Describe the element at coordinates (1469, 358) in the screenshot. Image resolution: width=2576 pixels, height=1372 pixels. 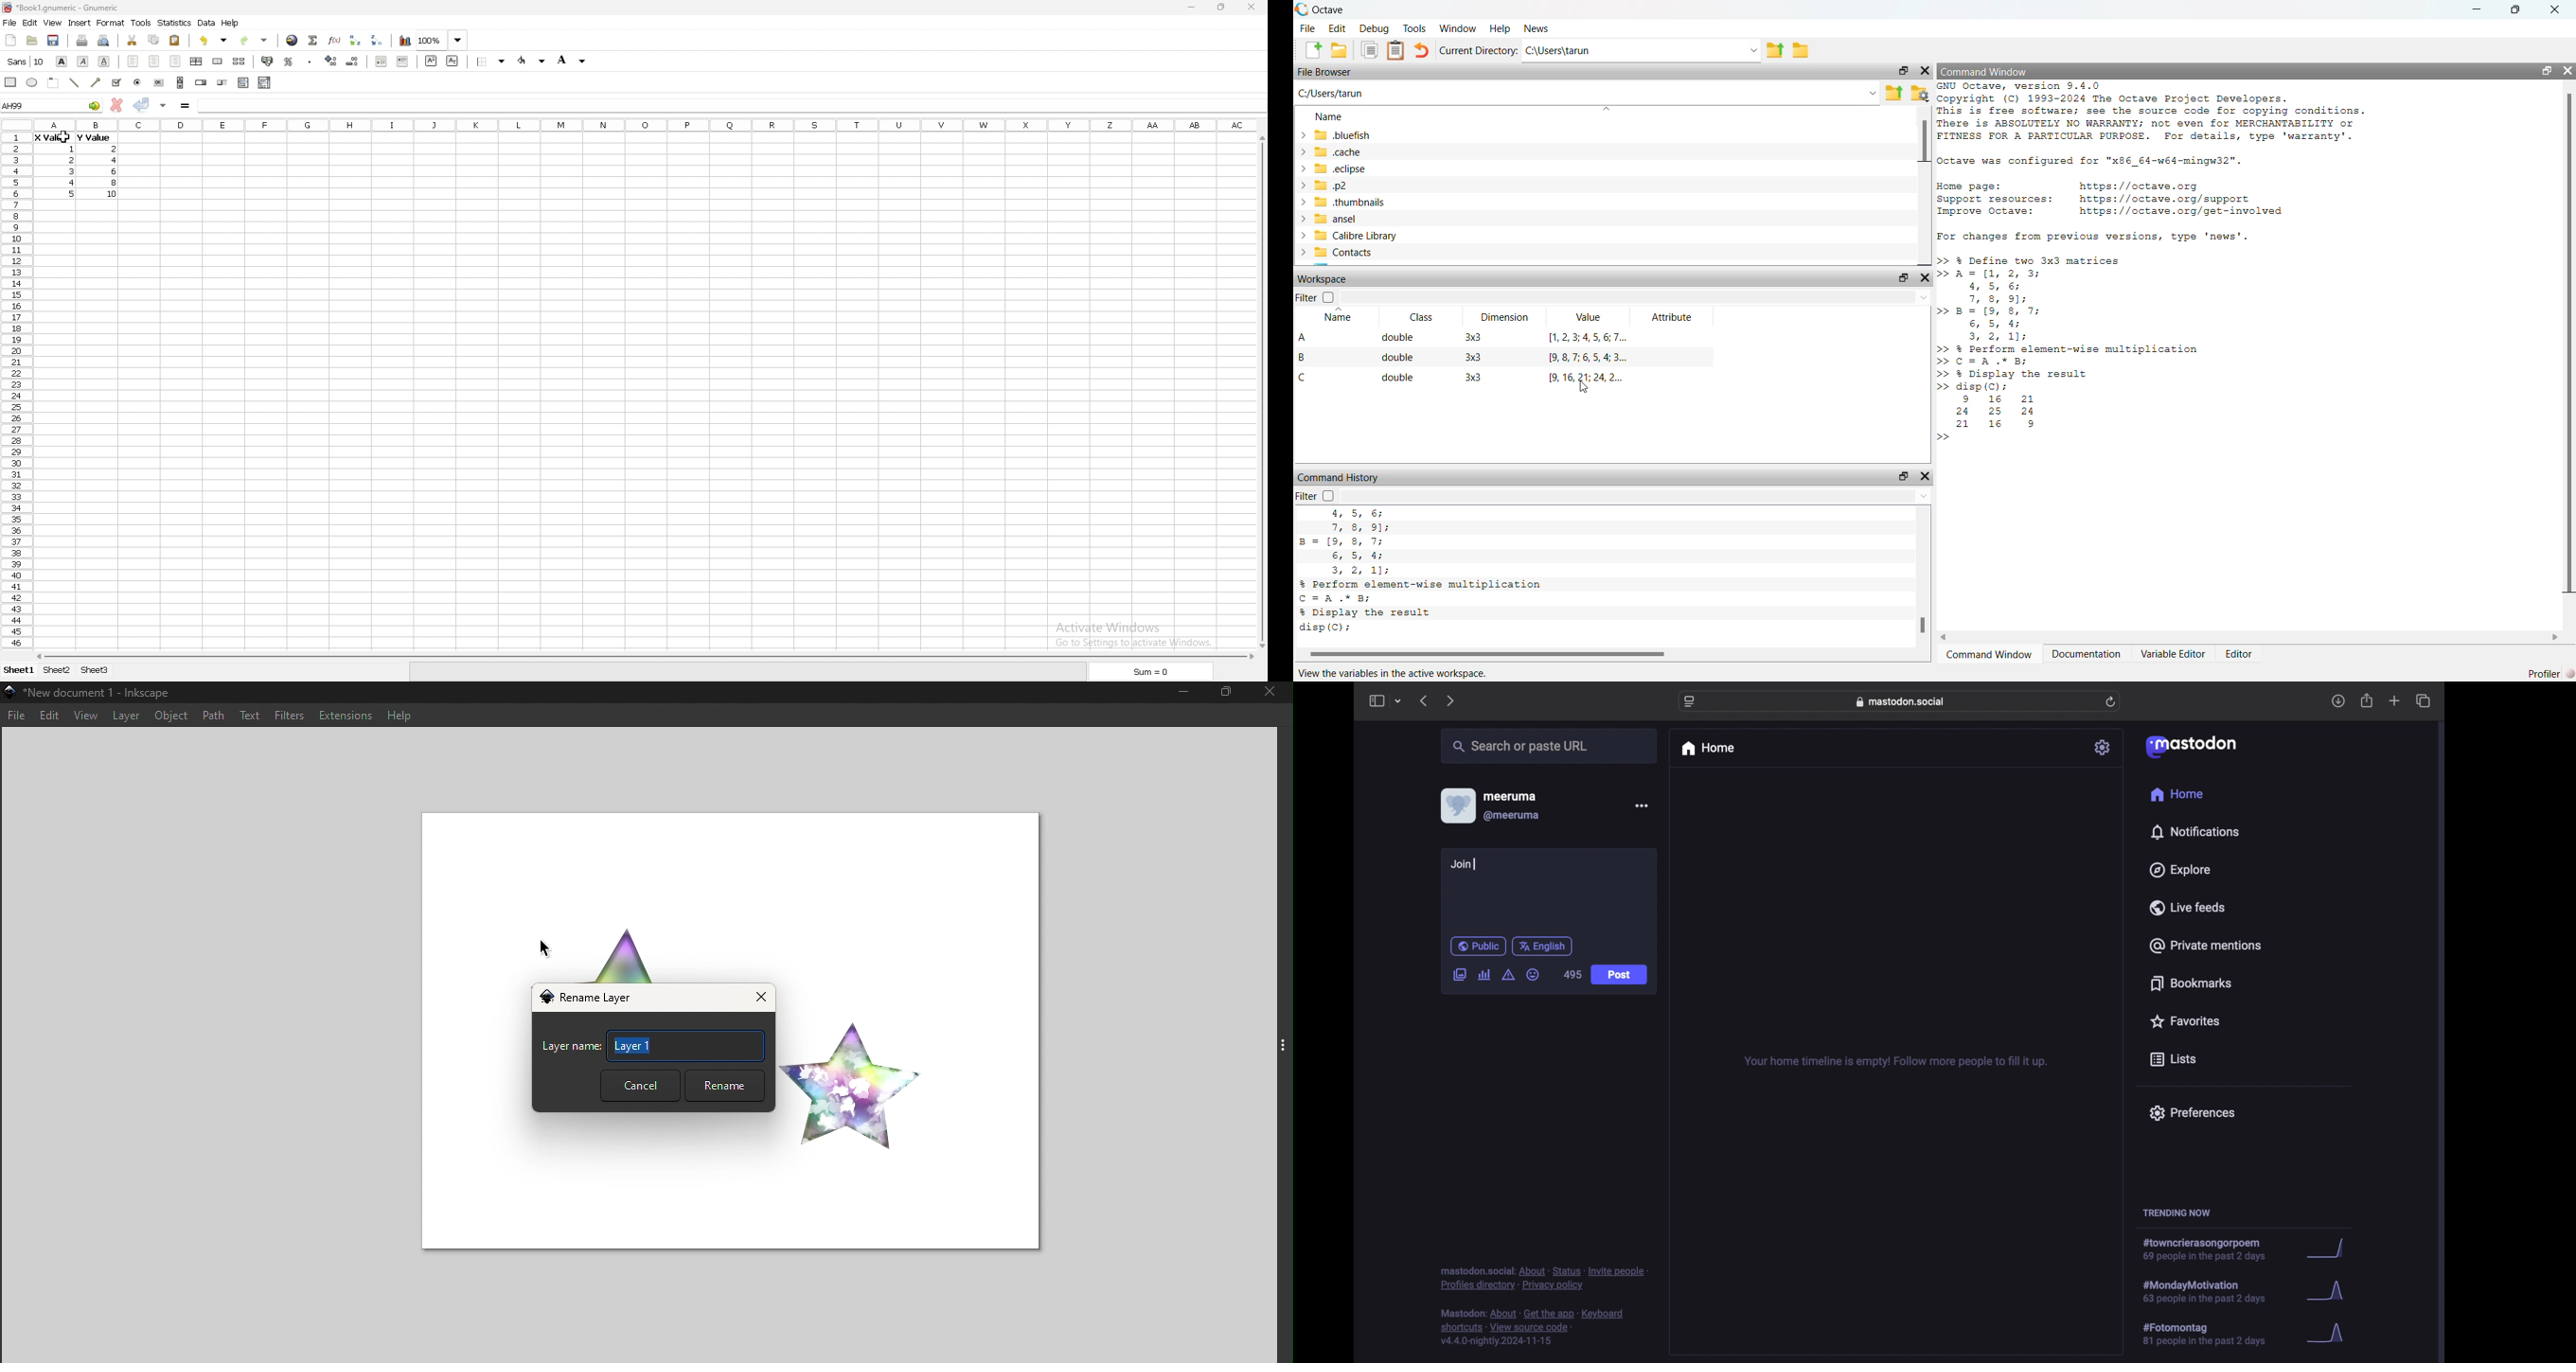
I see `B double 3x3 9.8,7,6,5,4;3..` at that location.